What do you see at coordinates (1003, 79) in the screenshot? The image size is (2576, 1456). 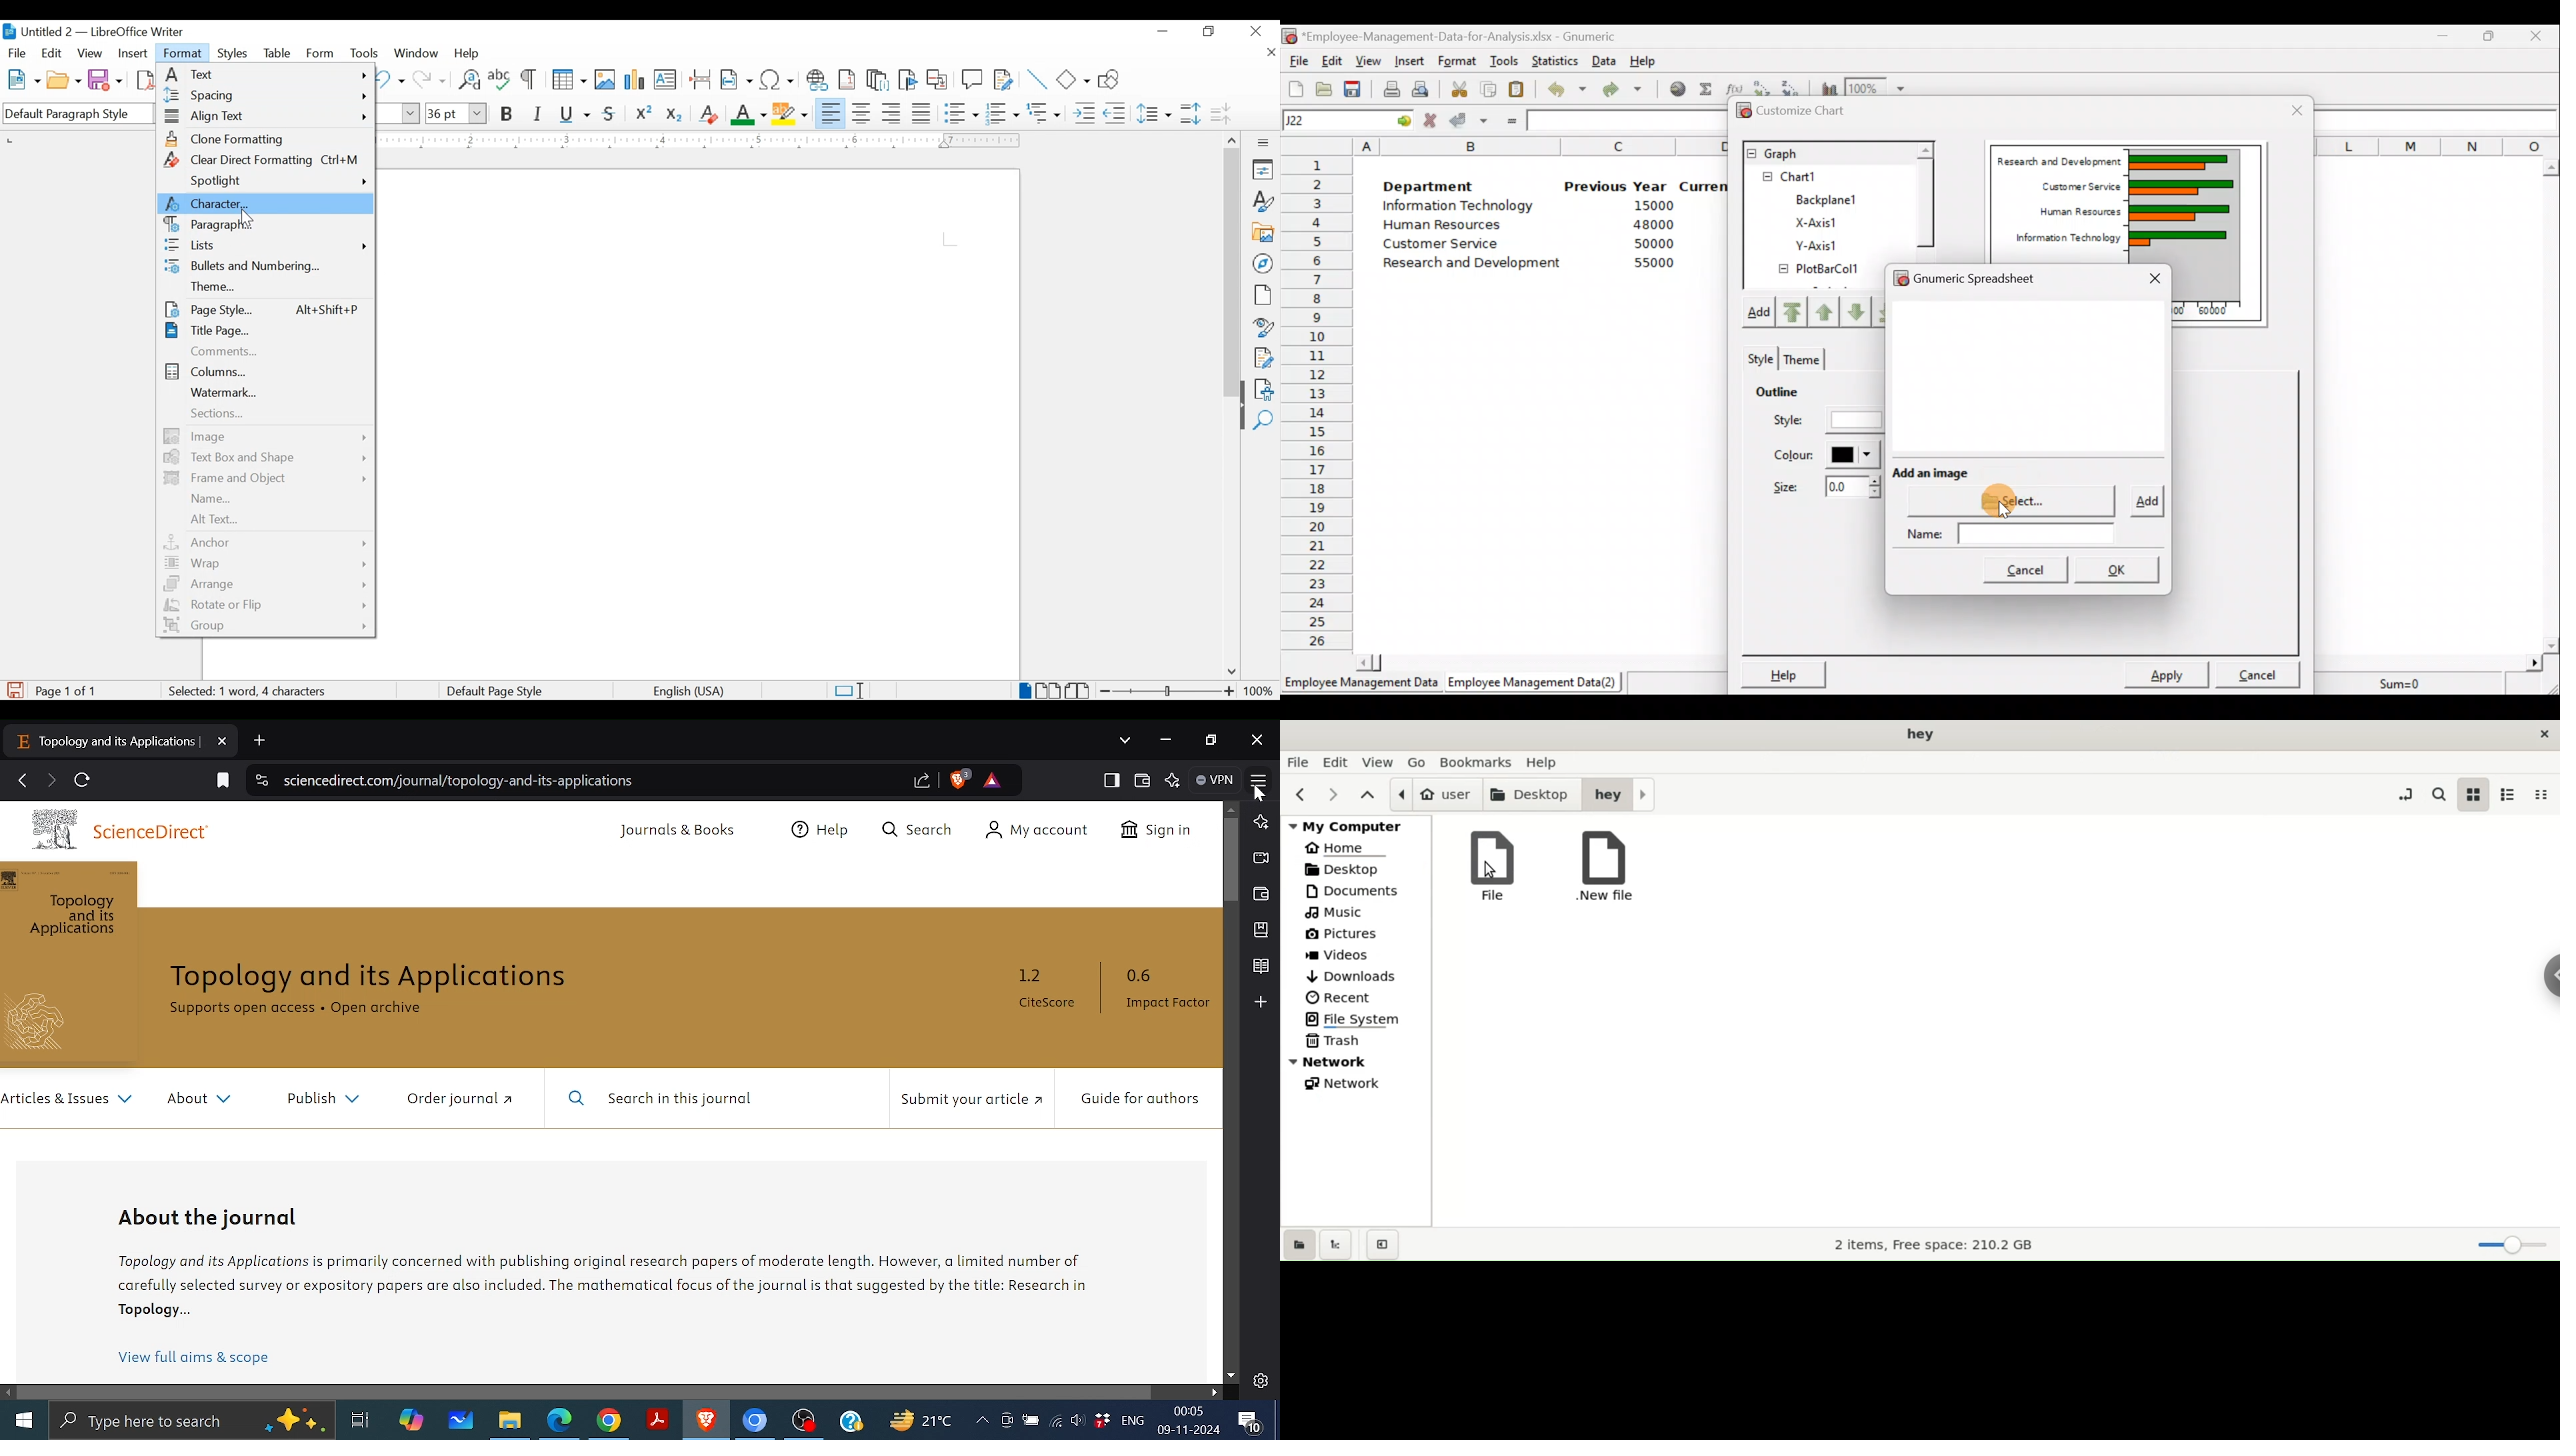 I see `show track changes functions` at bounding box center [1003, 79].